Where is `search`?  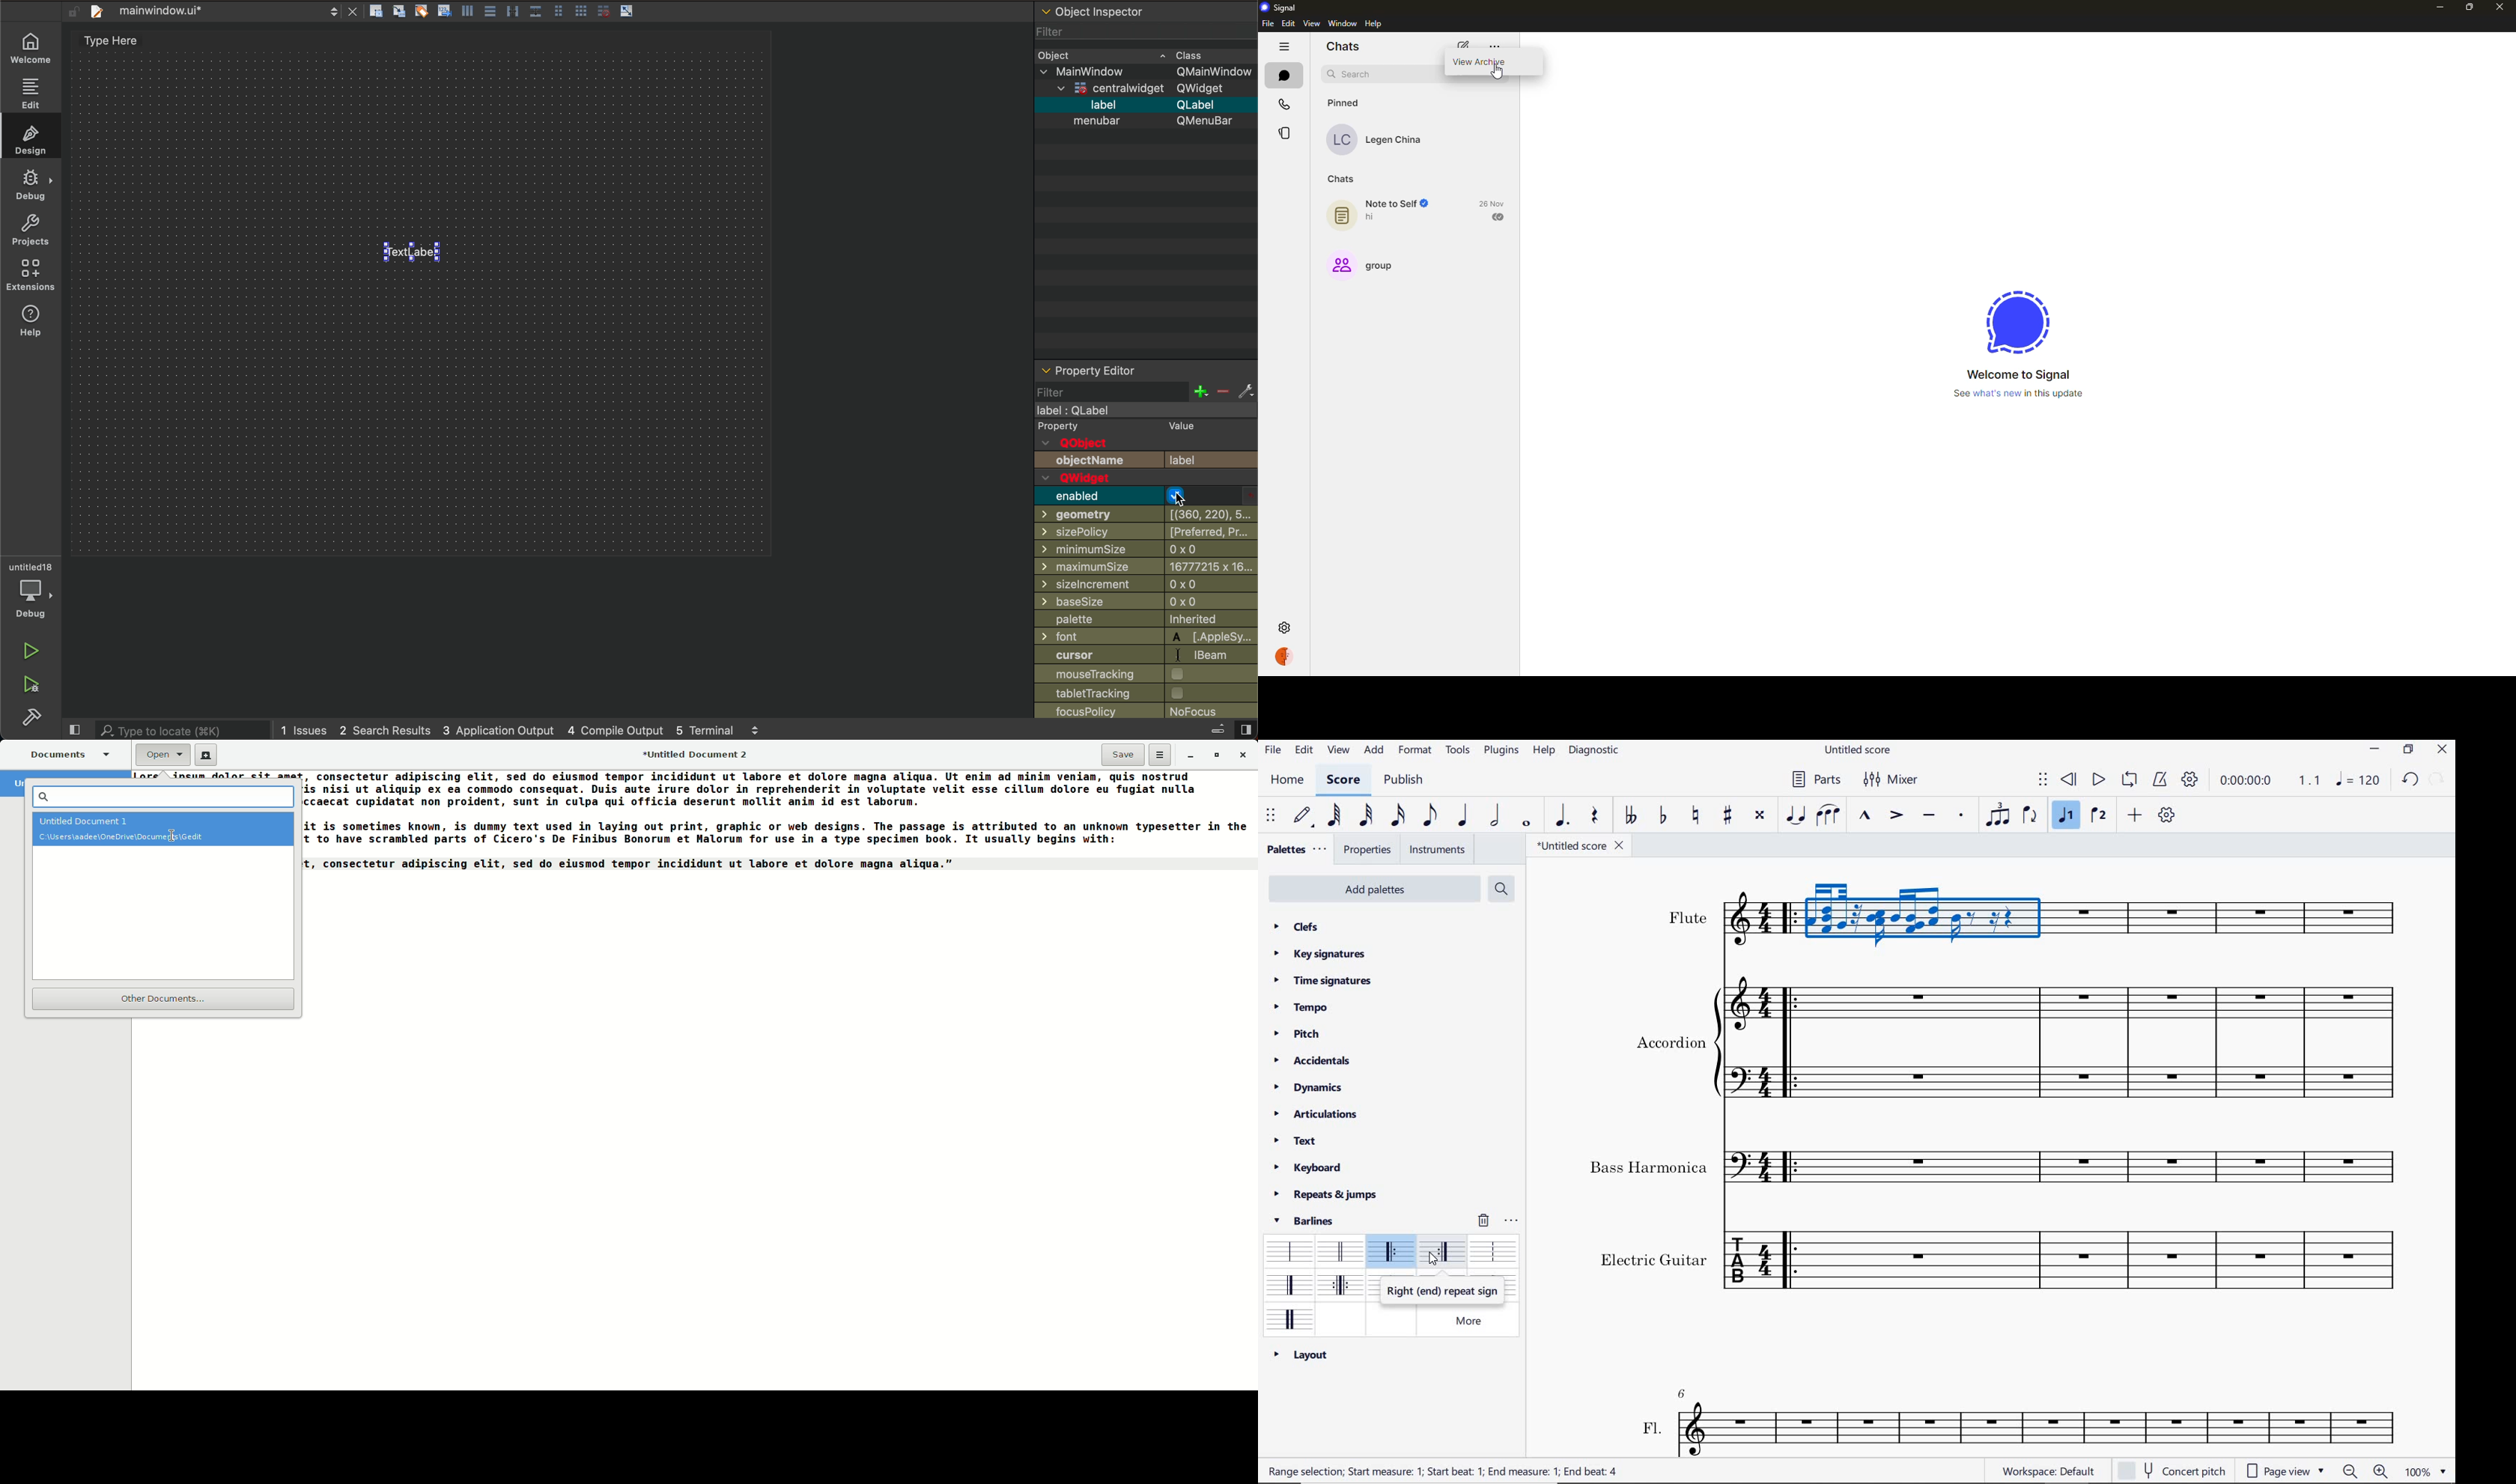 search is located at coordinates (1352, 75).